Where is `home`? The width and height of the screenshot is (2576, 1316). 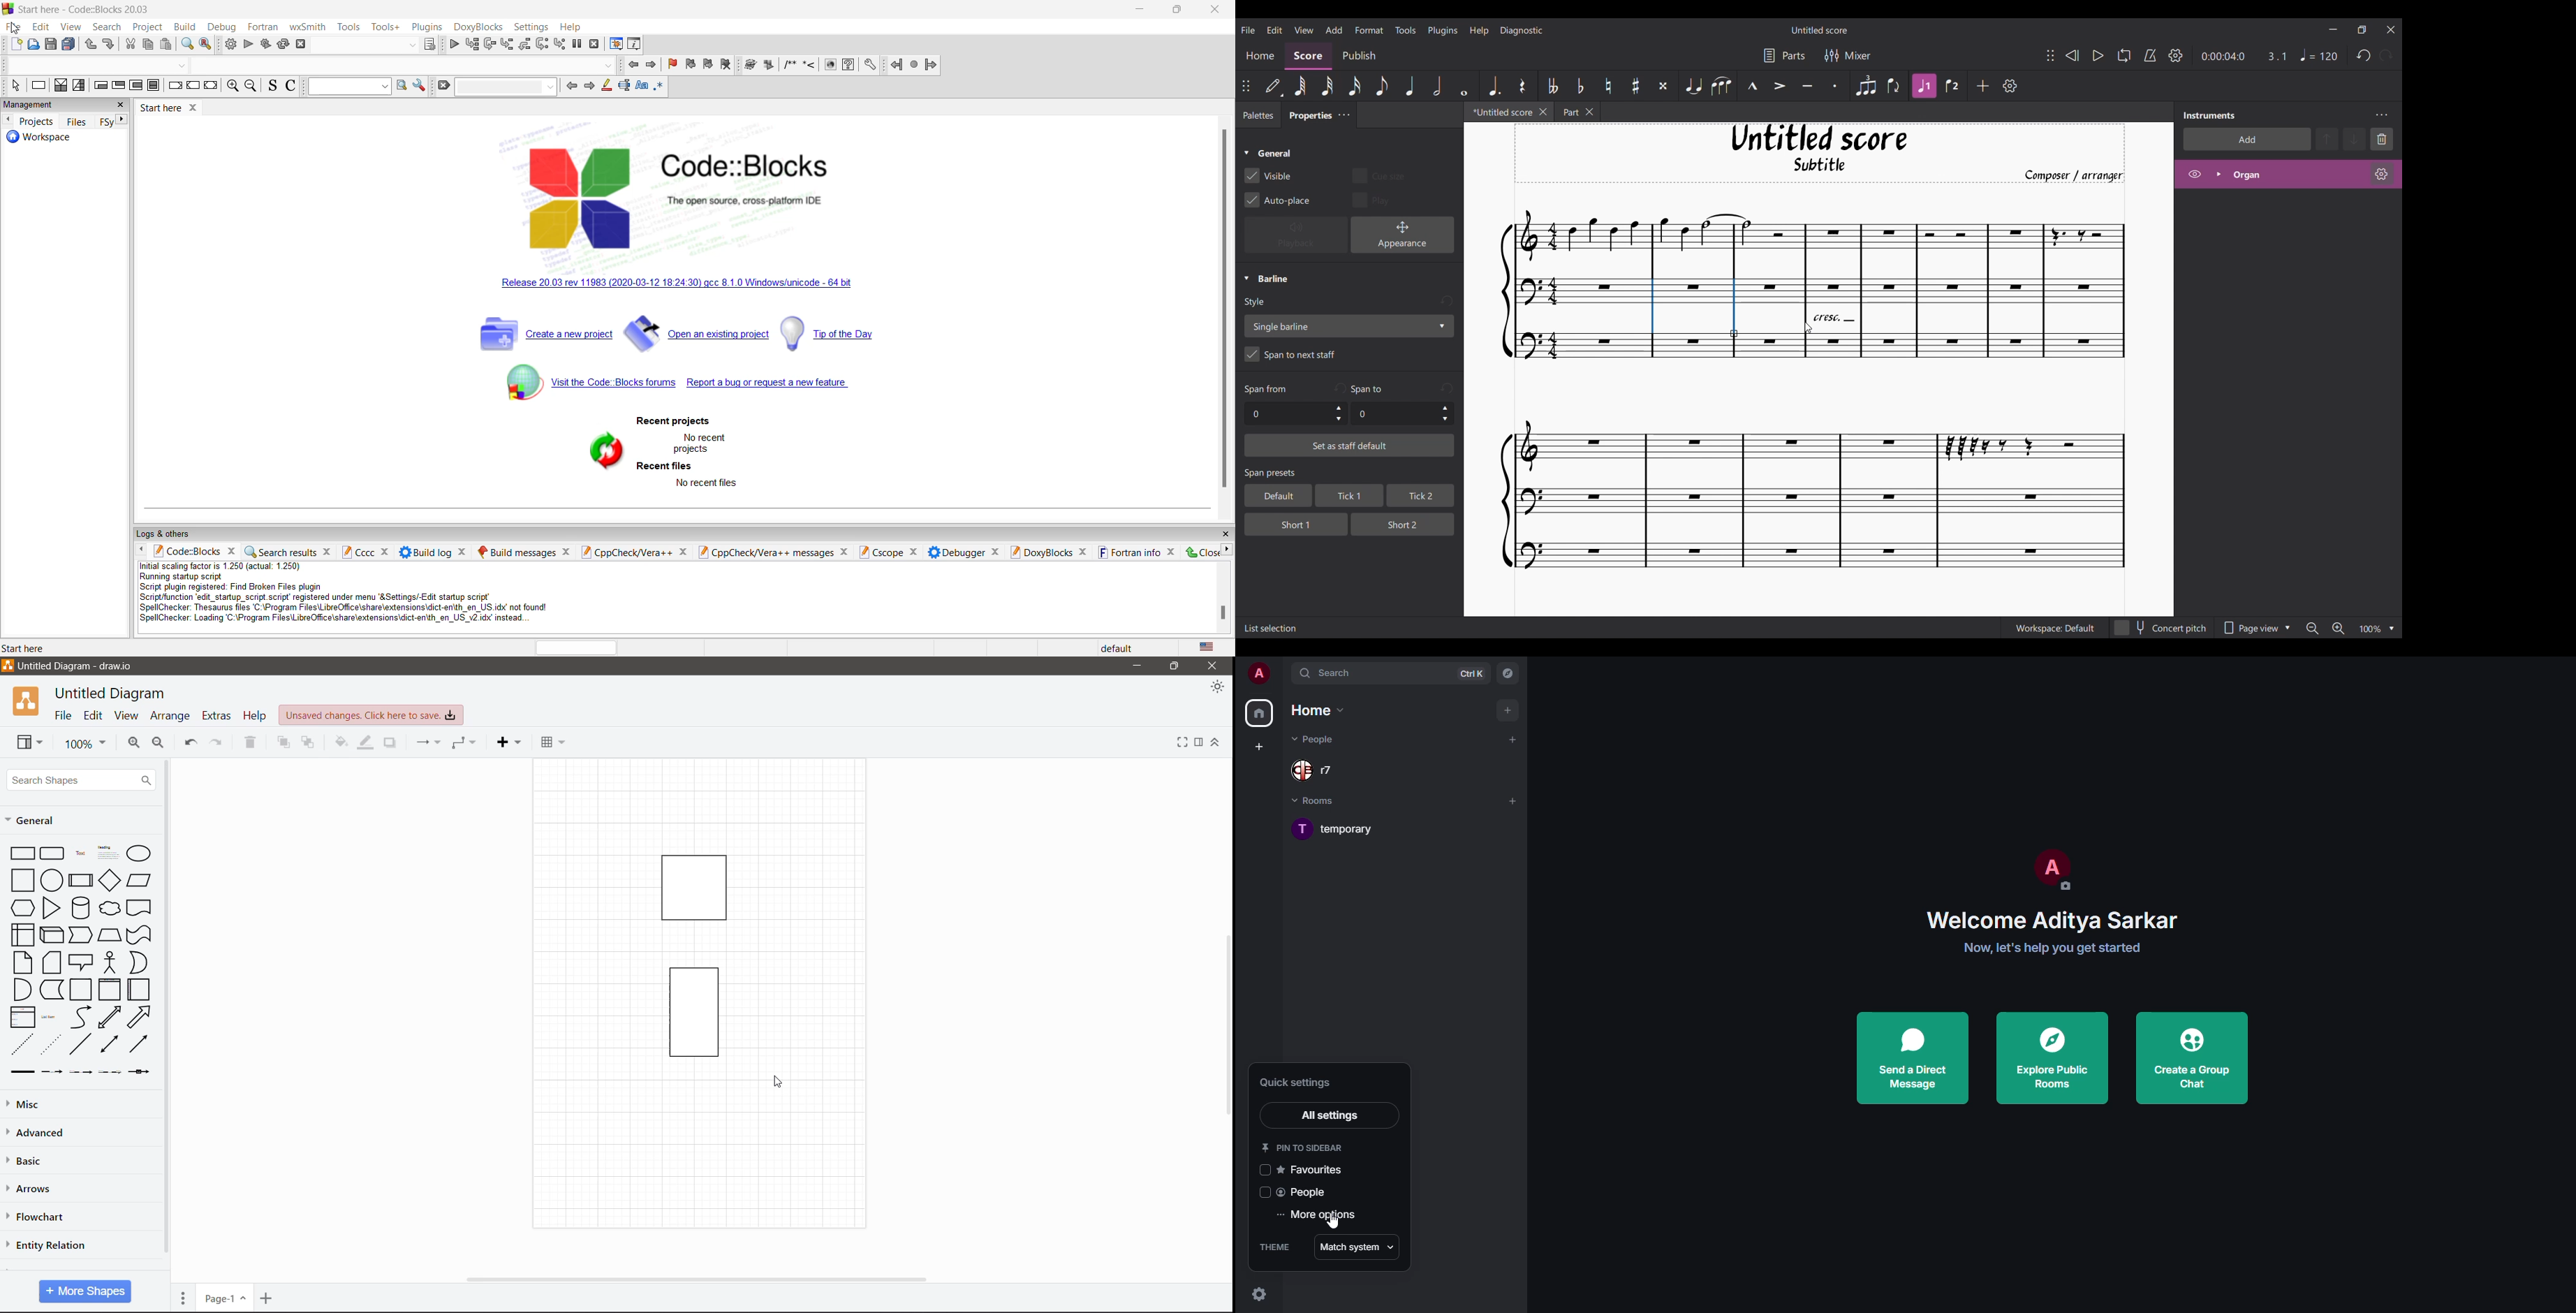 home is located at coordinates (1324, 712).